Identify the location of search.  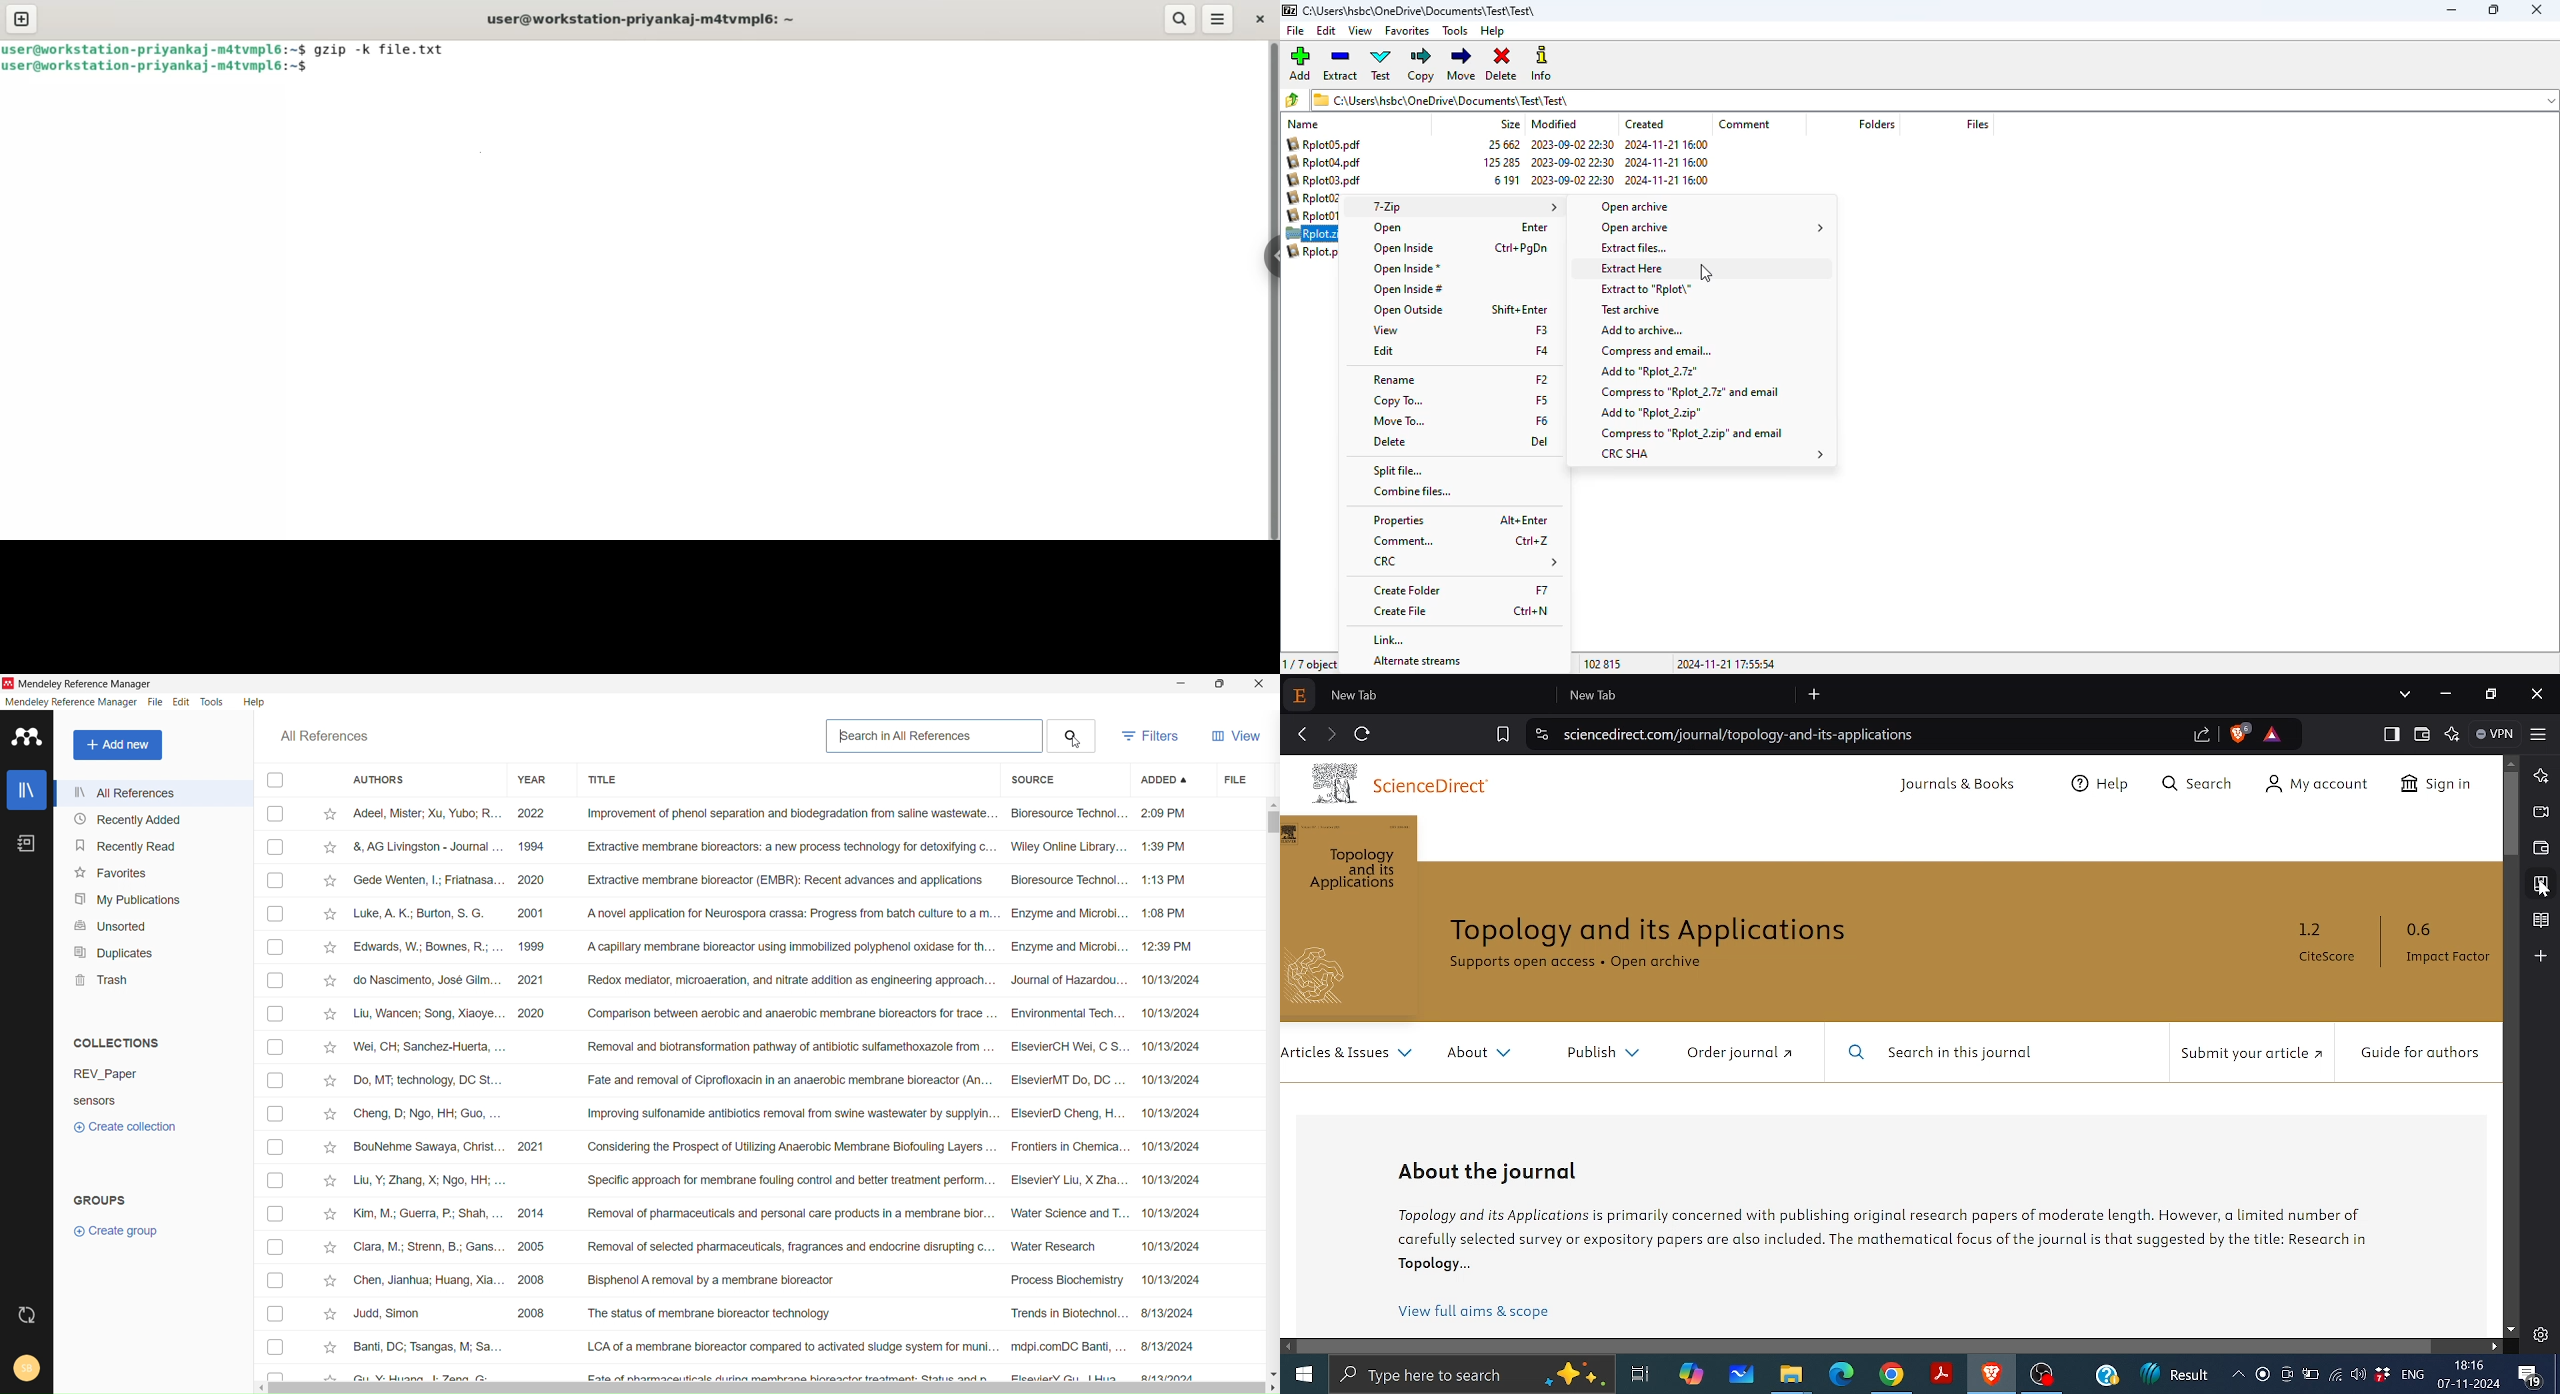
(934, 734).